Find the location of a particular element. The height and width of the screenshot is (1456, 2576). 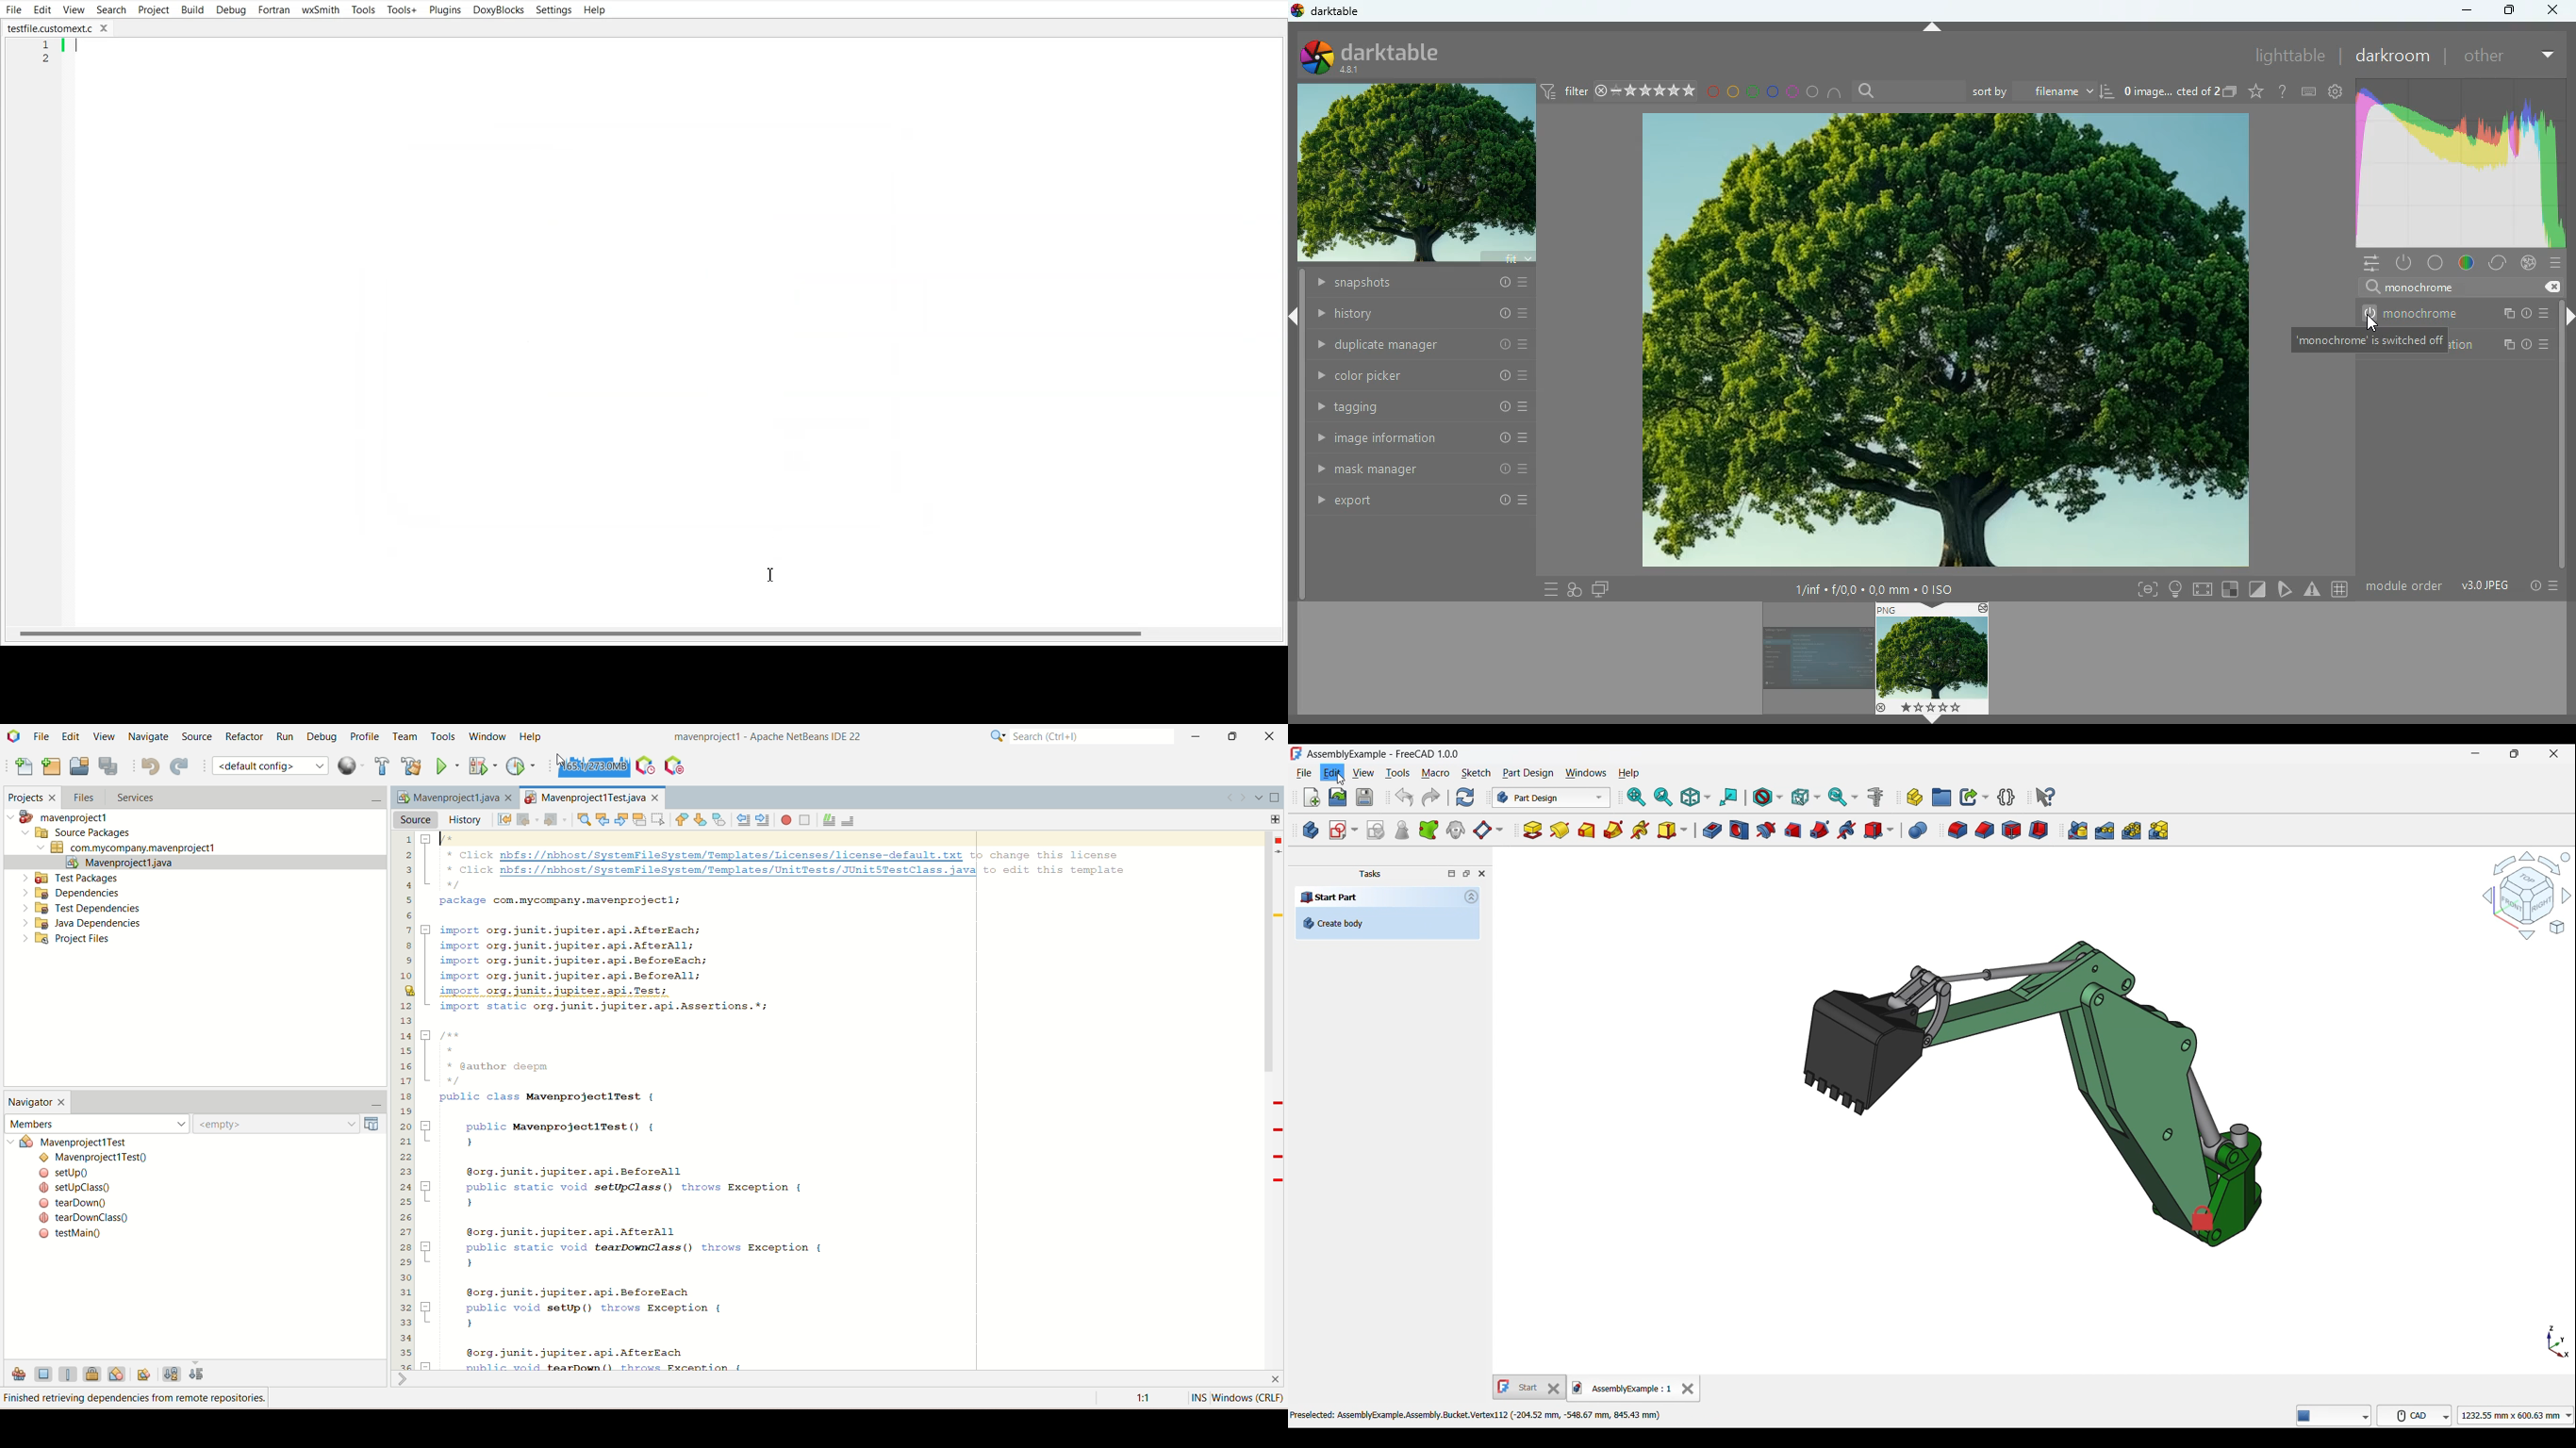

New is located at coordinates (1312, 797).